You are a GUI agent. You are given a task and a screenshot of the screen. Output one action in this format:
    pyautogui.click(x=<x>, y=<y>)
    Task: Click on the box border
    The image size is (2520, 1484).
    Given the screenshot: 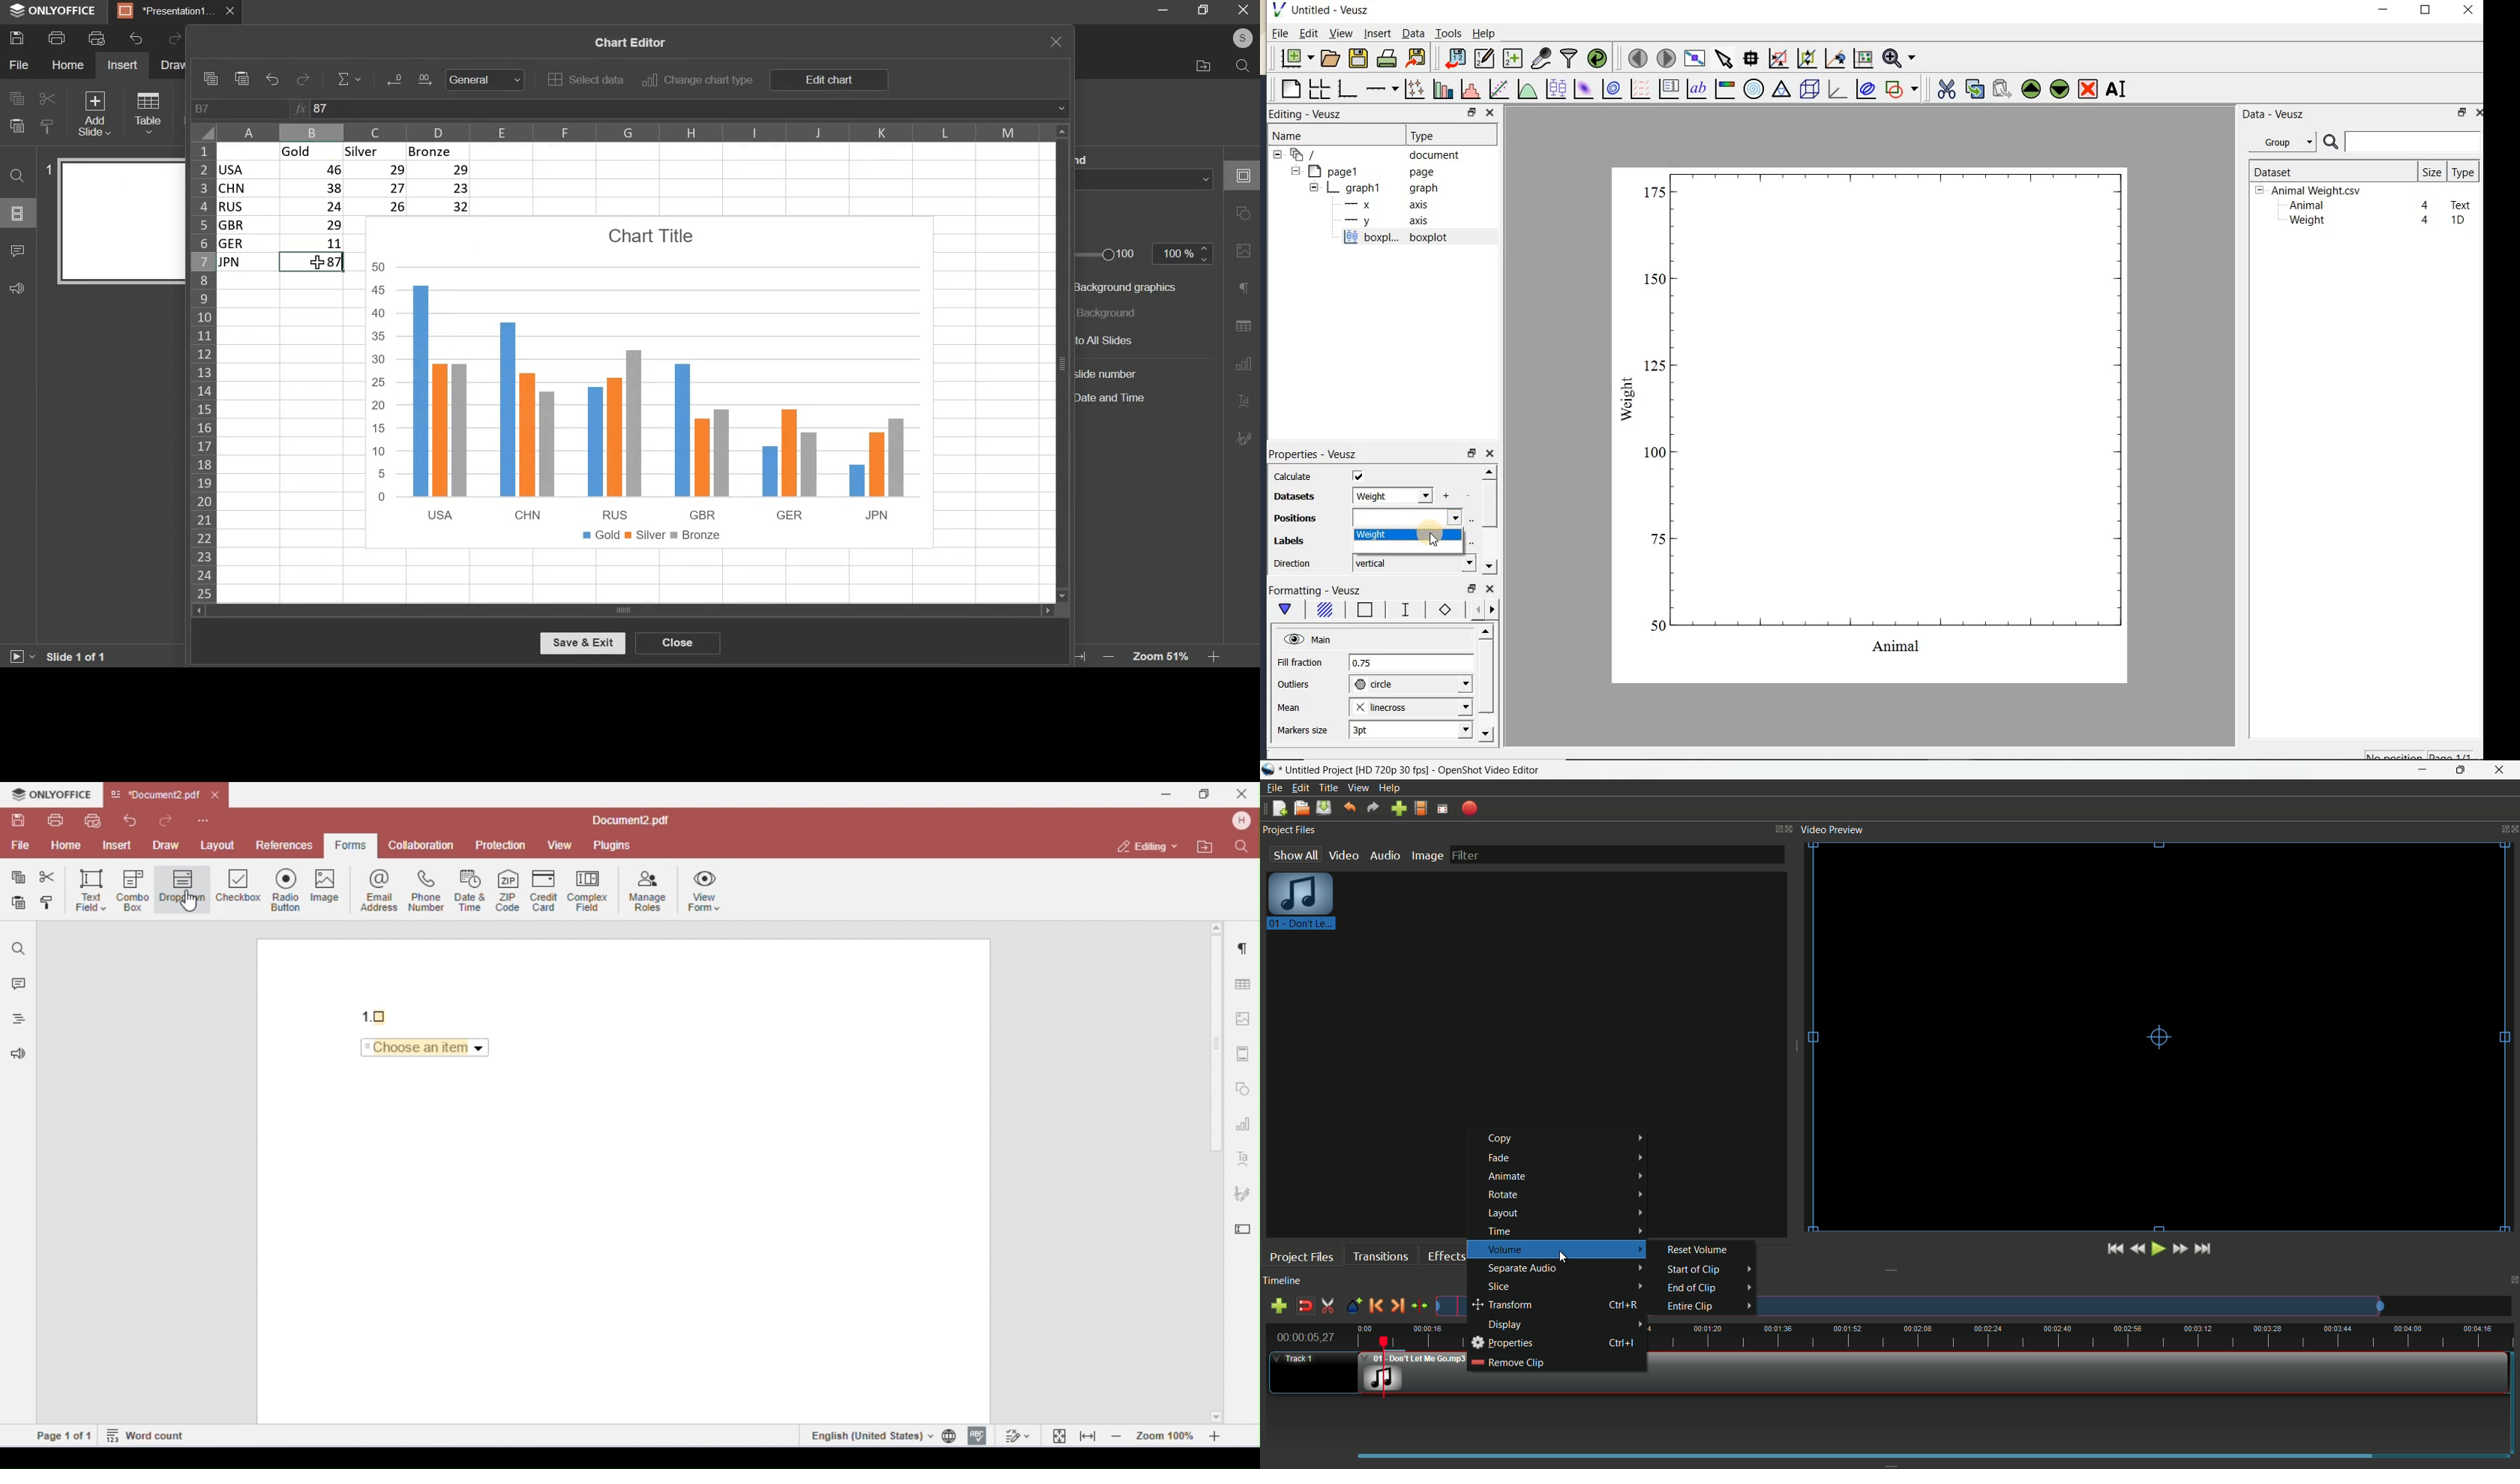 What is the action you would take?
    pyautogui.click(x=1362, y=611)
    